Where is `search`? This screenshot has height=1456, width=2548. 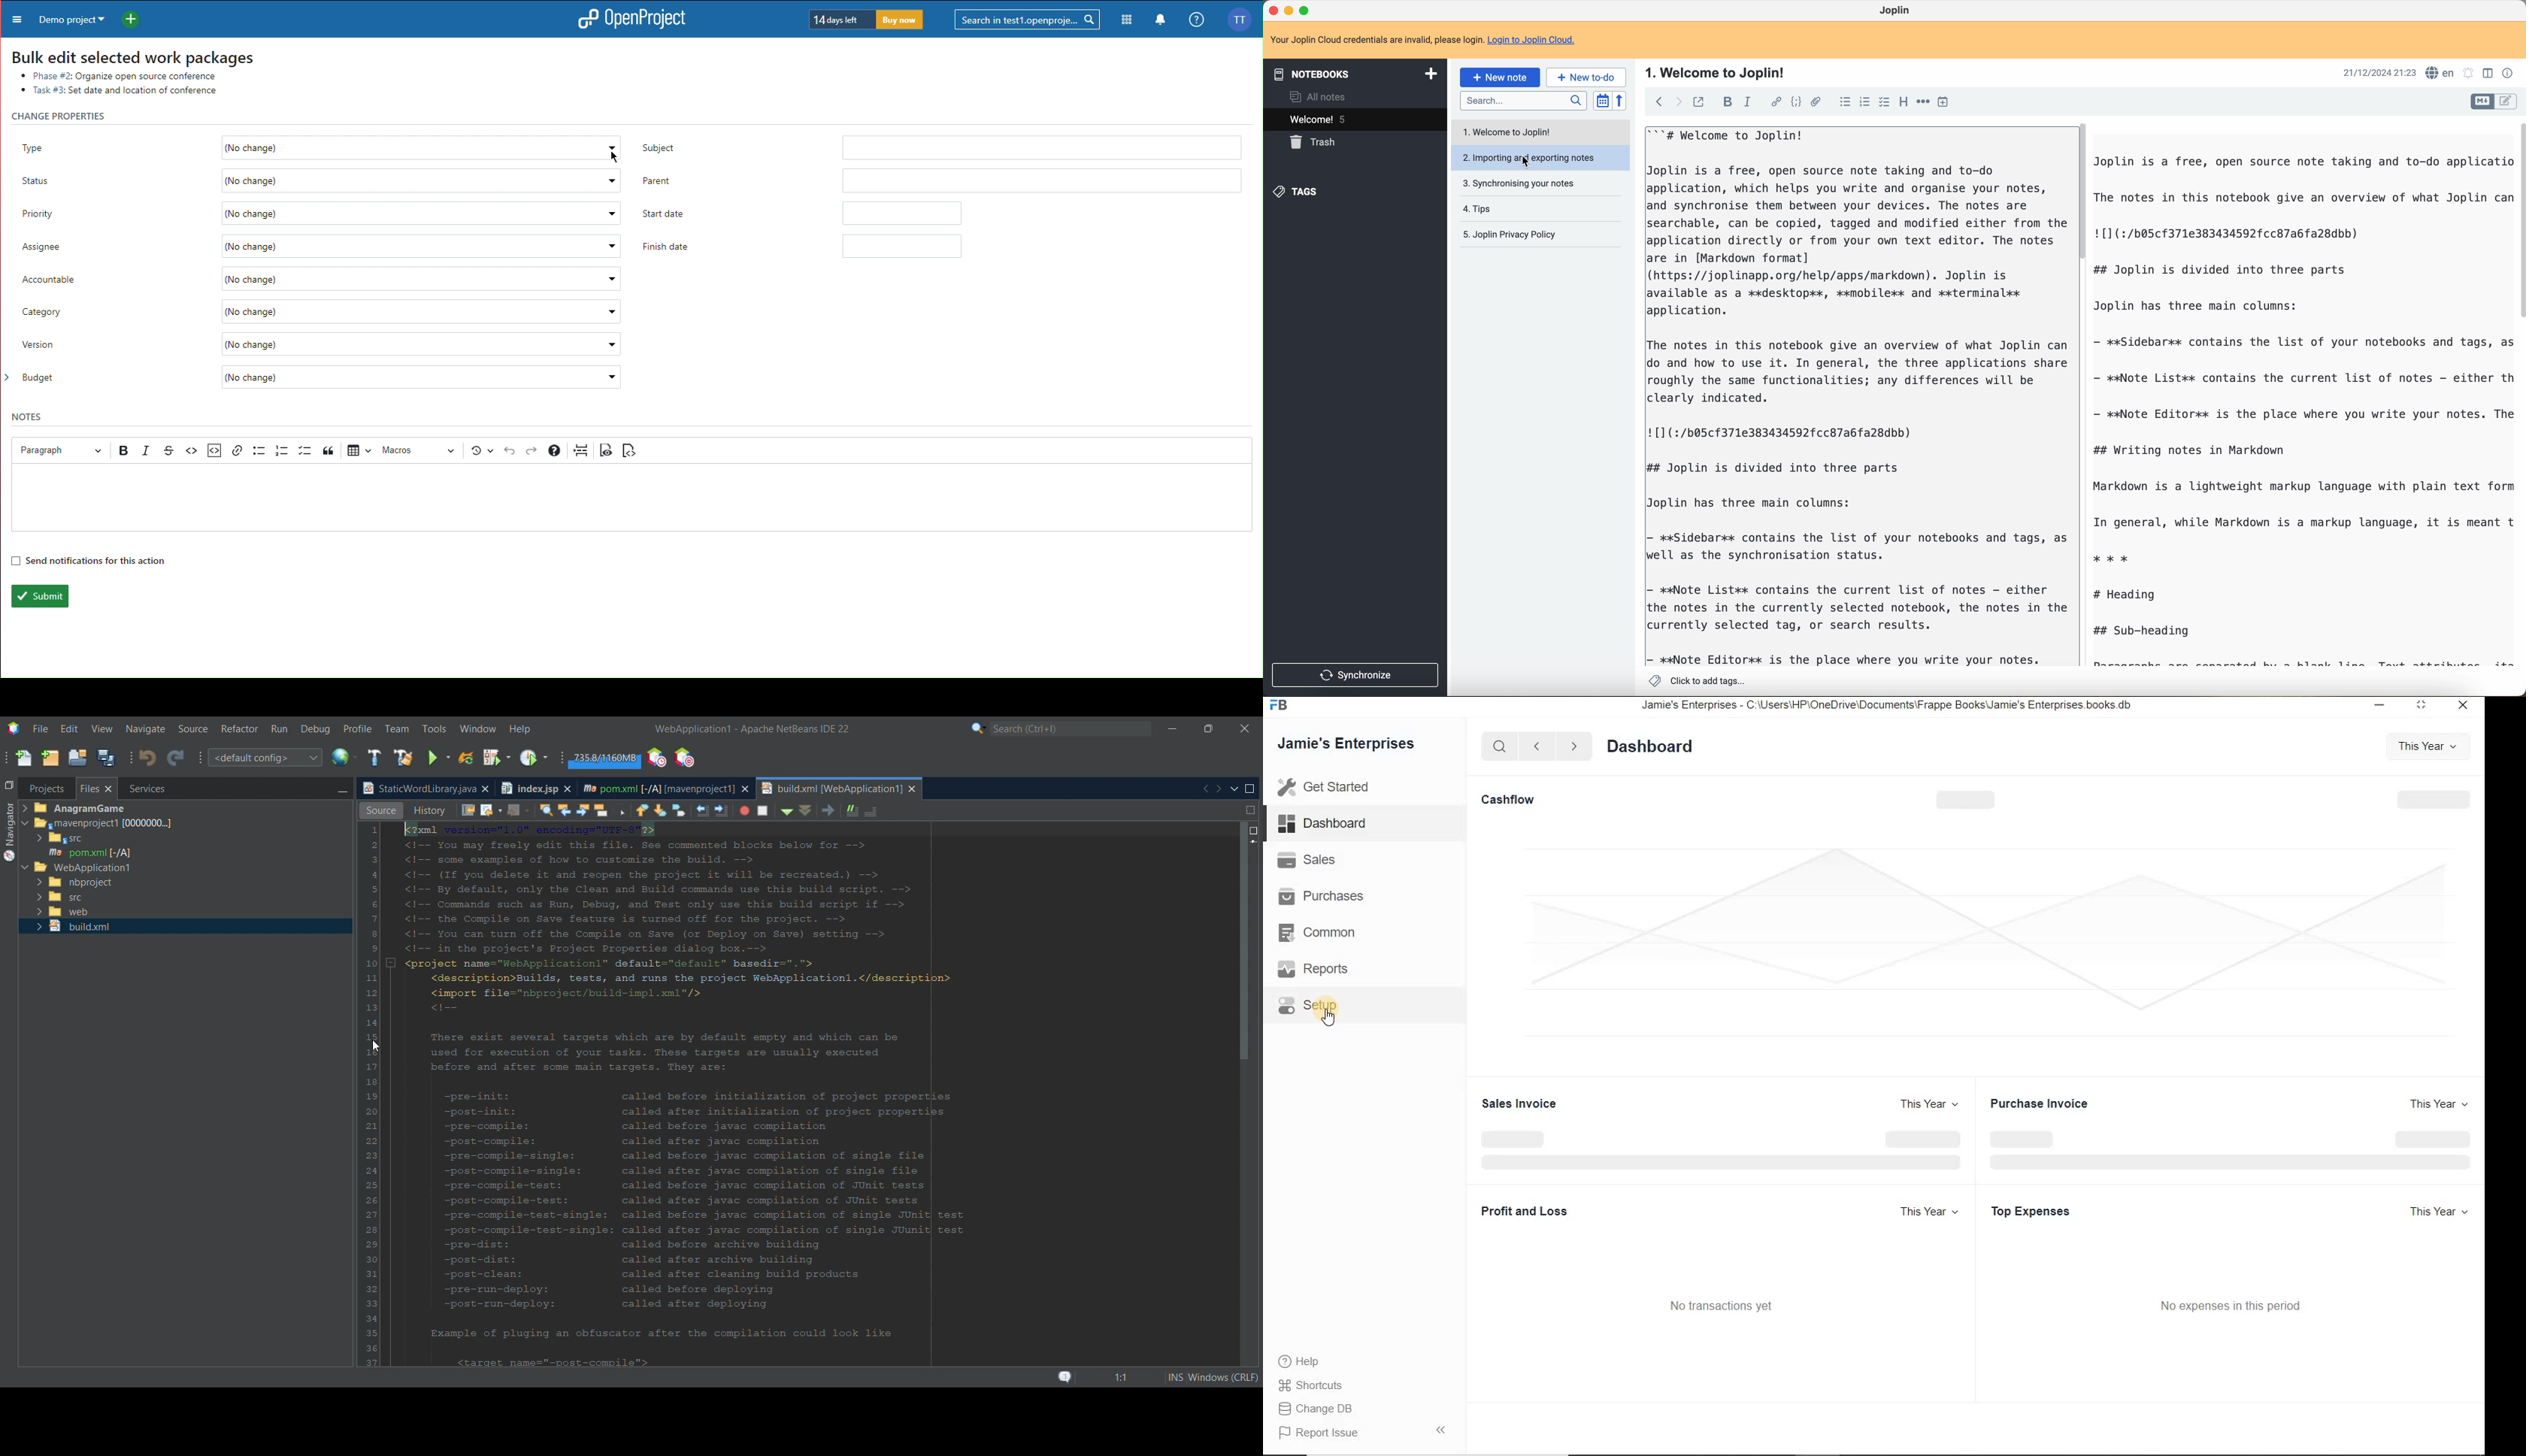
search is located at coordinates (1499, 746).